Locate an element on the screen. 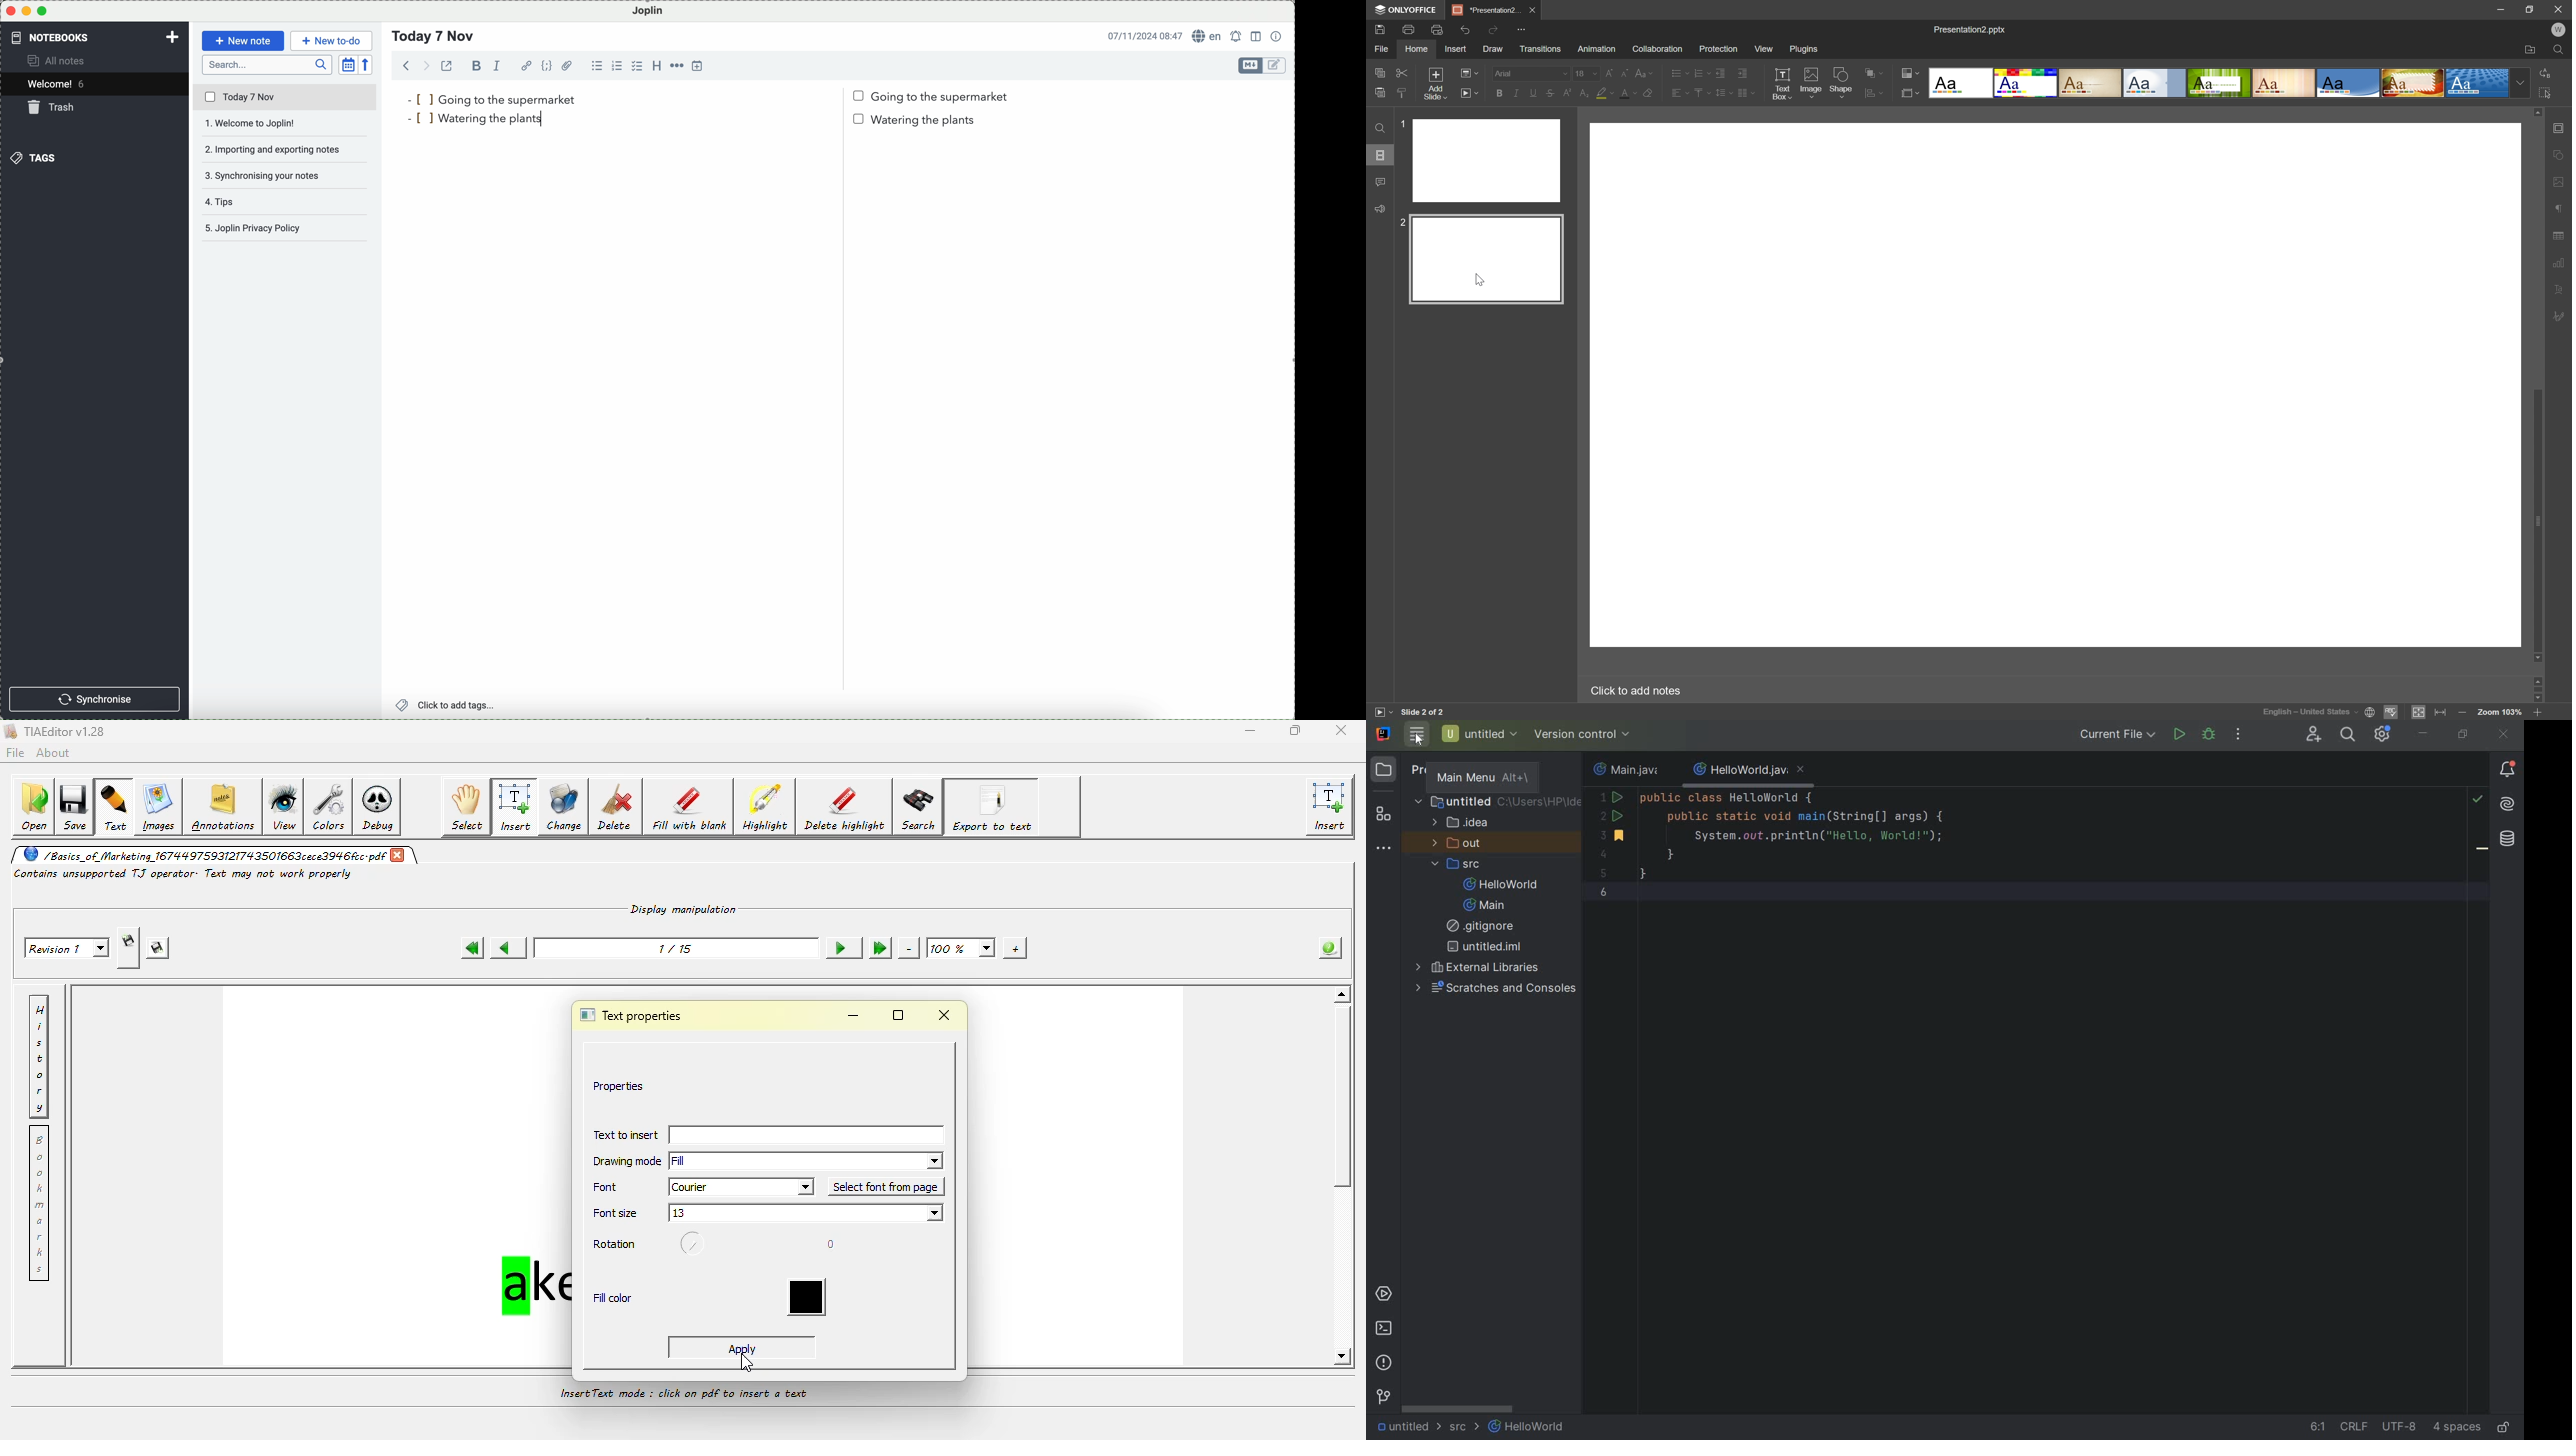 Image resolution: width=2576 pixels, height=1456 pixels. Transitions is located at coordinates (1540, 50).